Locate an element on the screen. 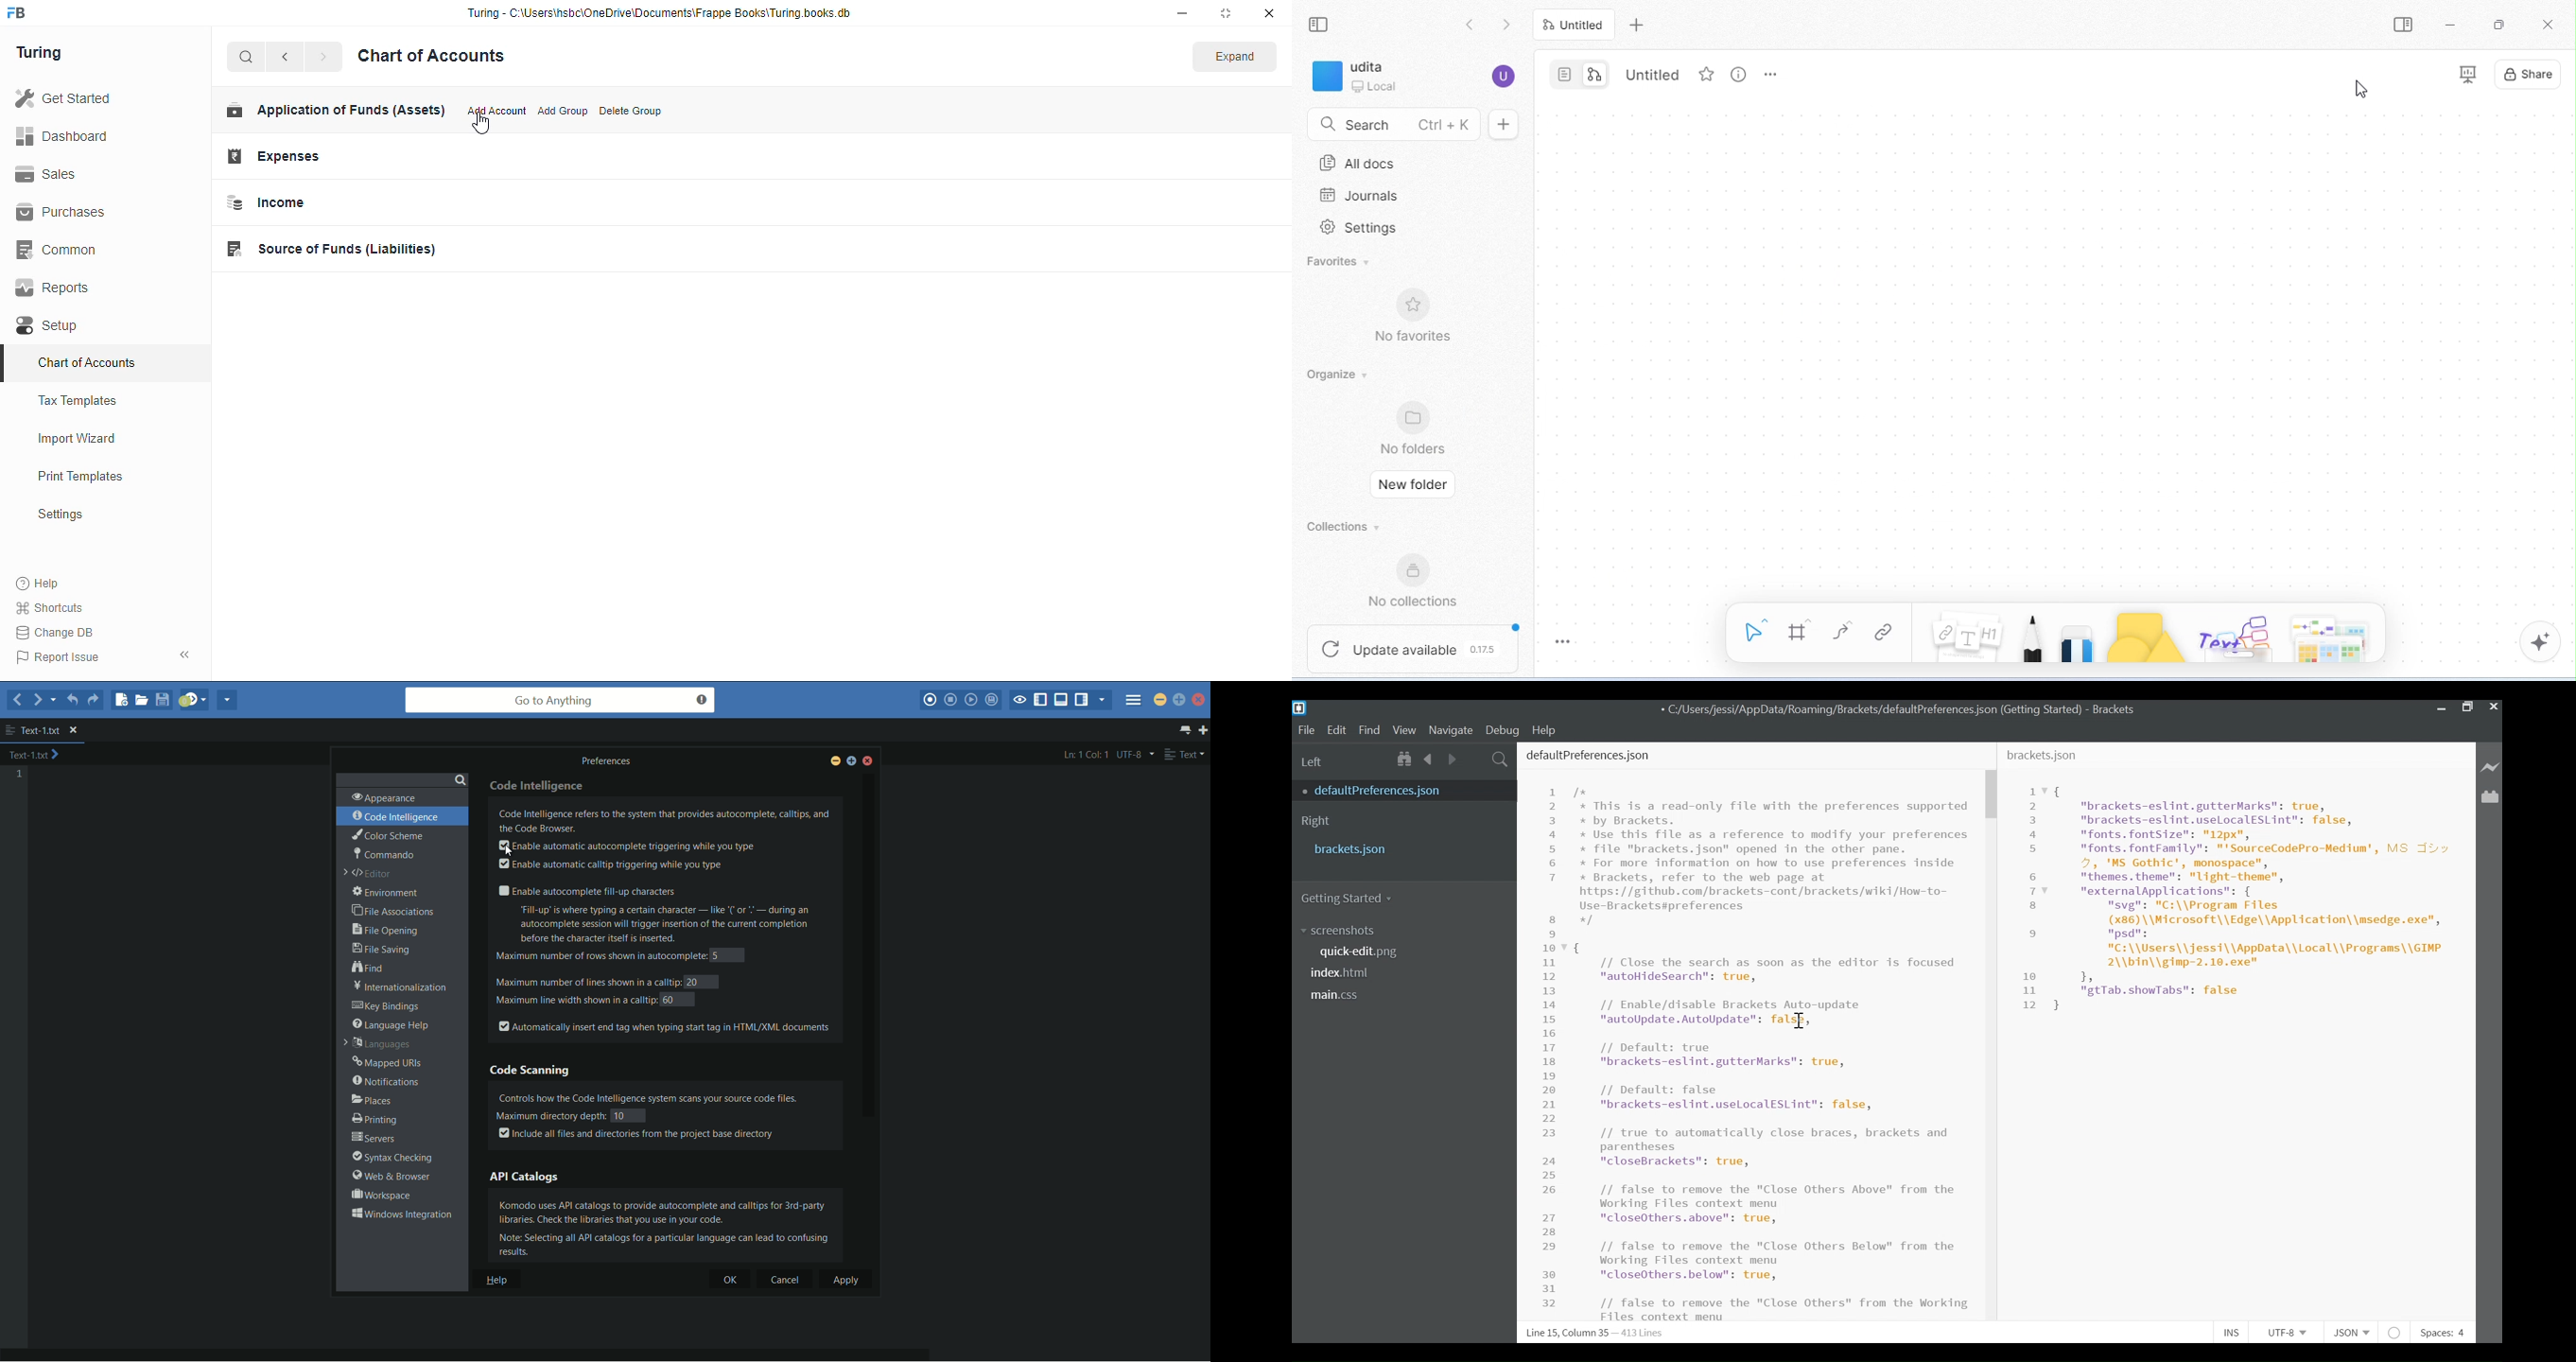  eraser is located at coordinates (2081, 642).